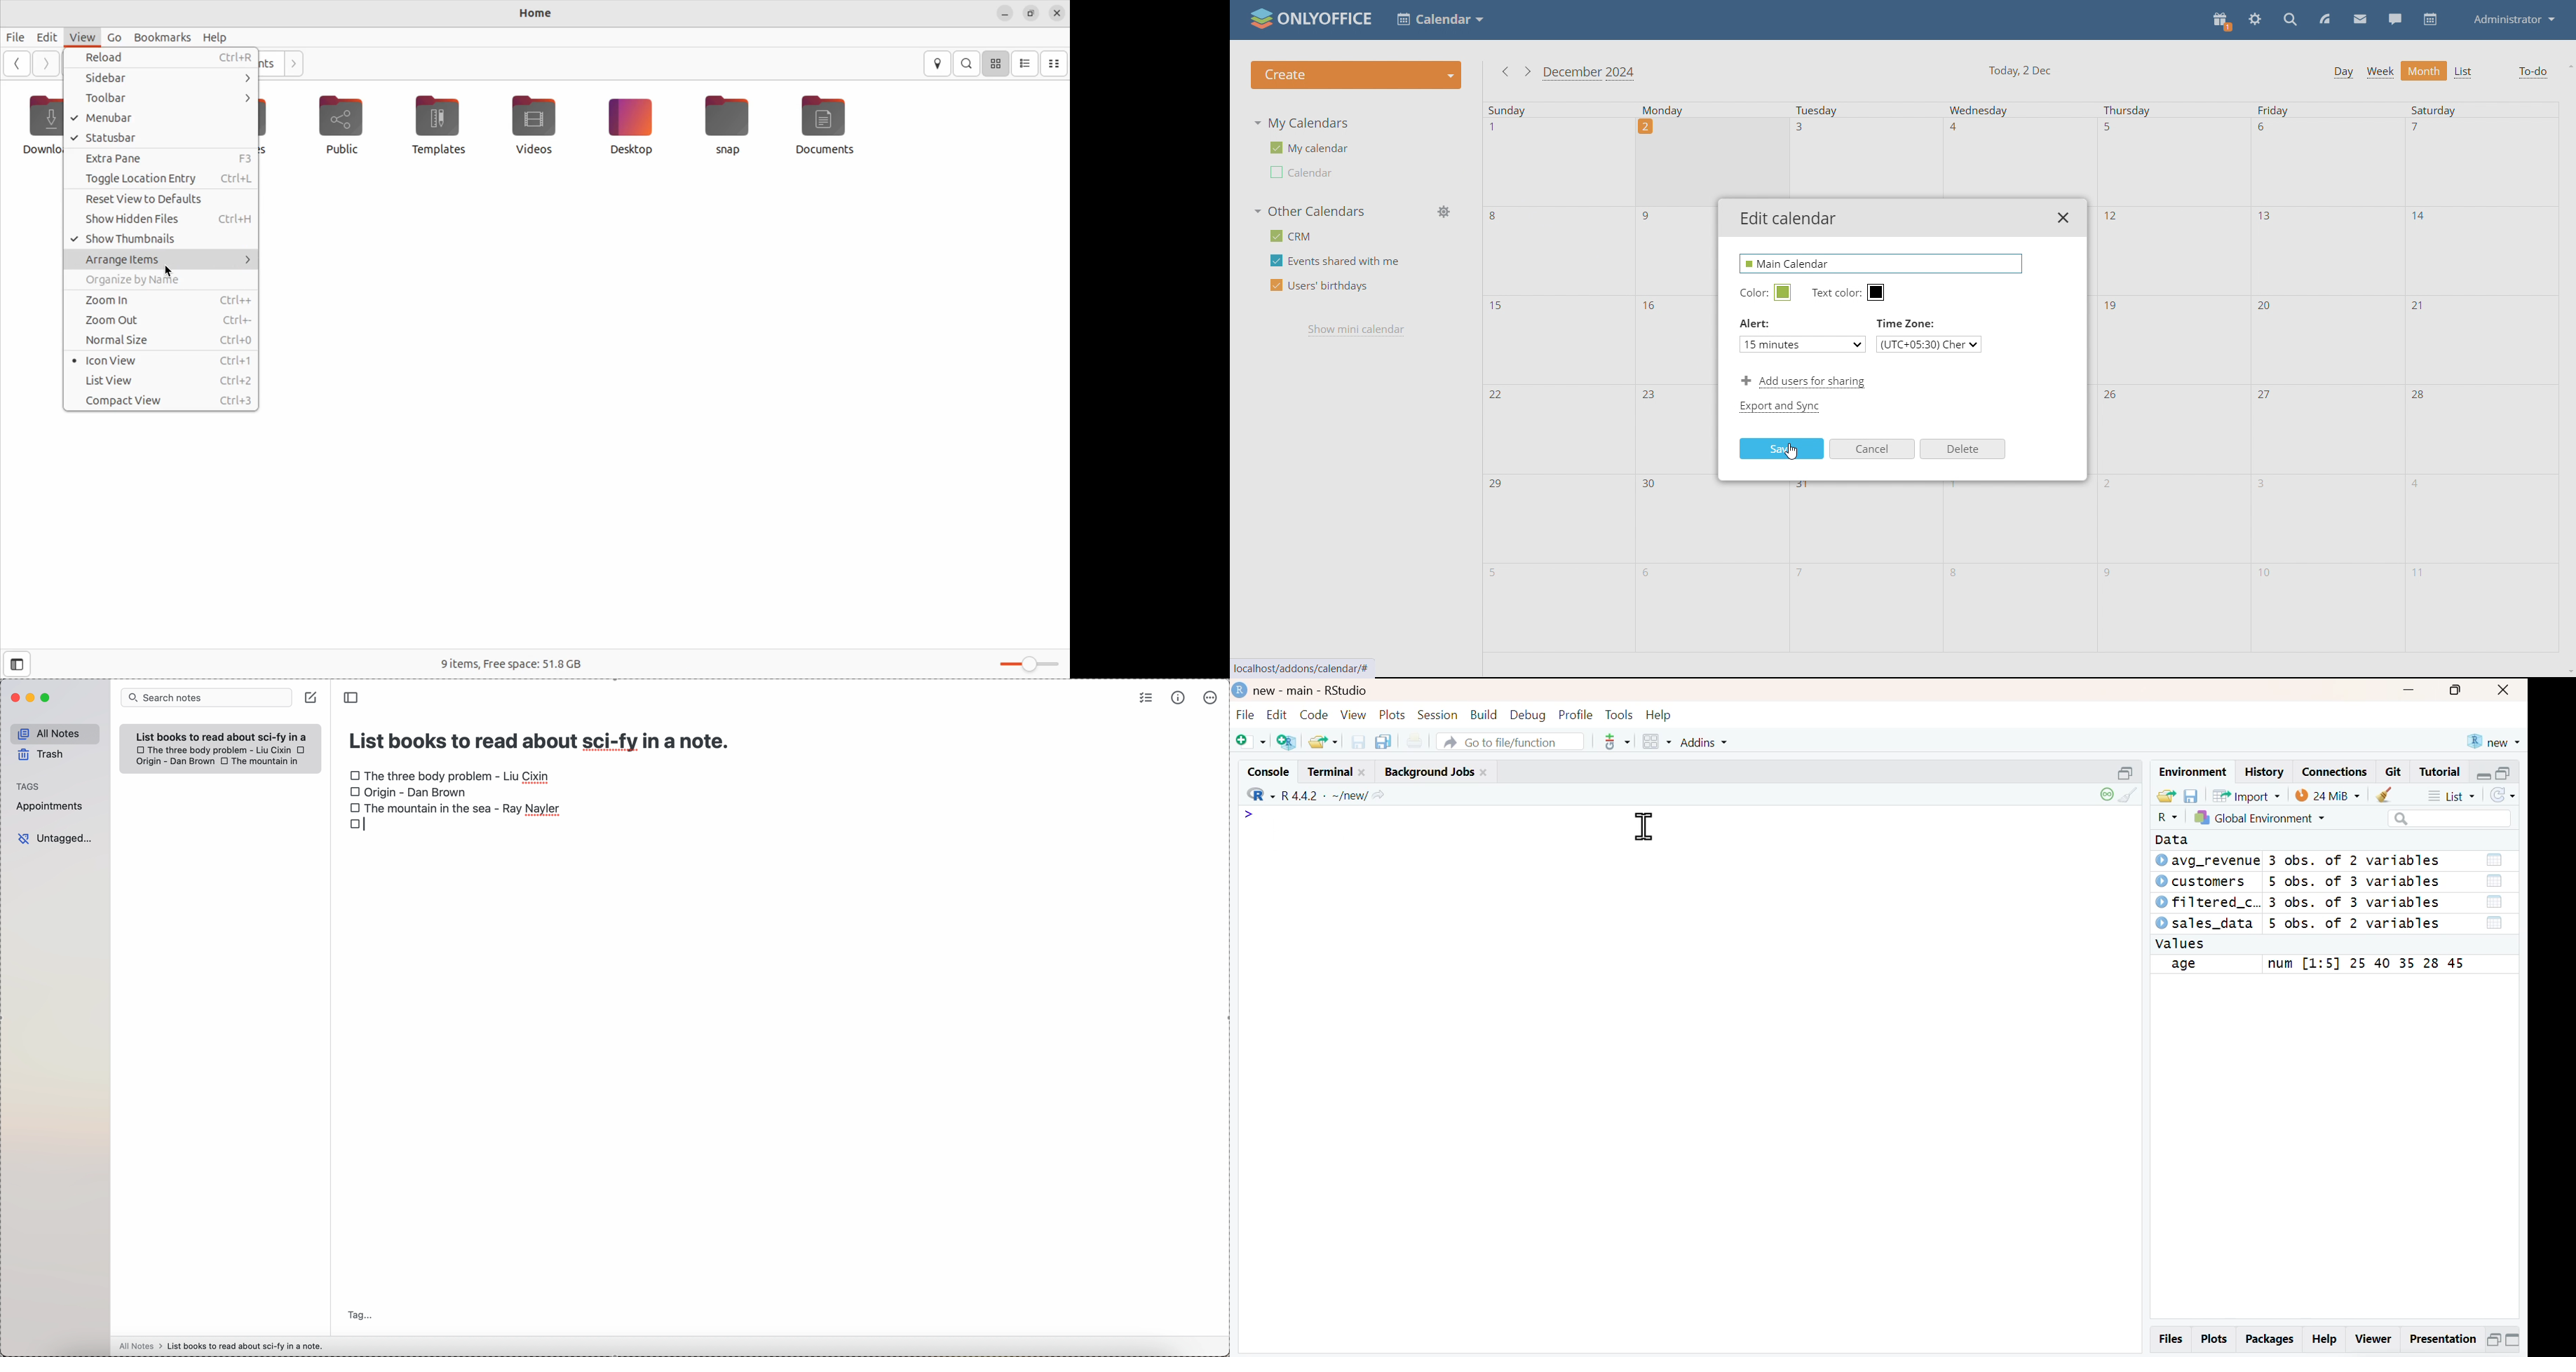 The height and width of the screenshot is (1372, 2576). I want to click on Open an Existing File, so click(1322, 742).